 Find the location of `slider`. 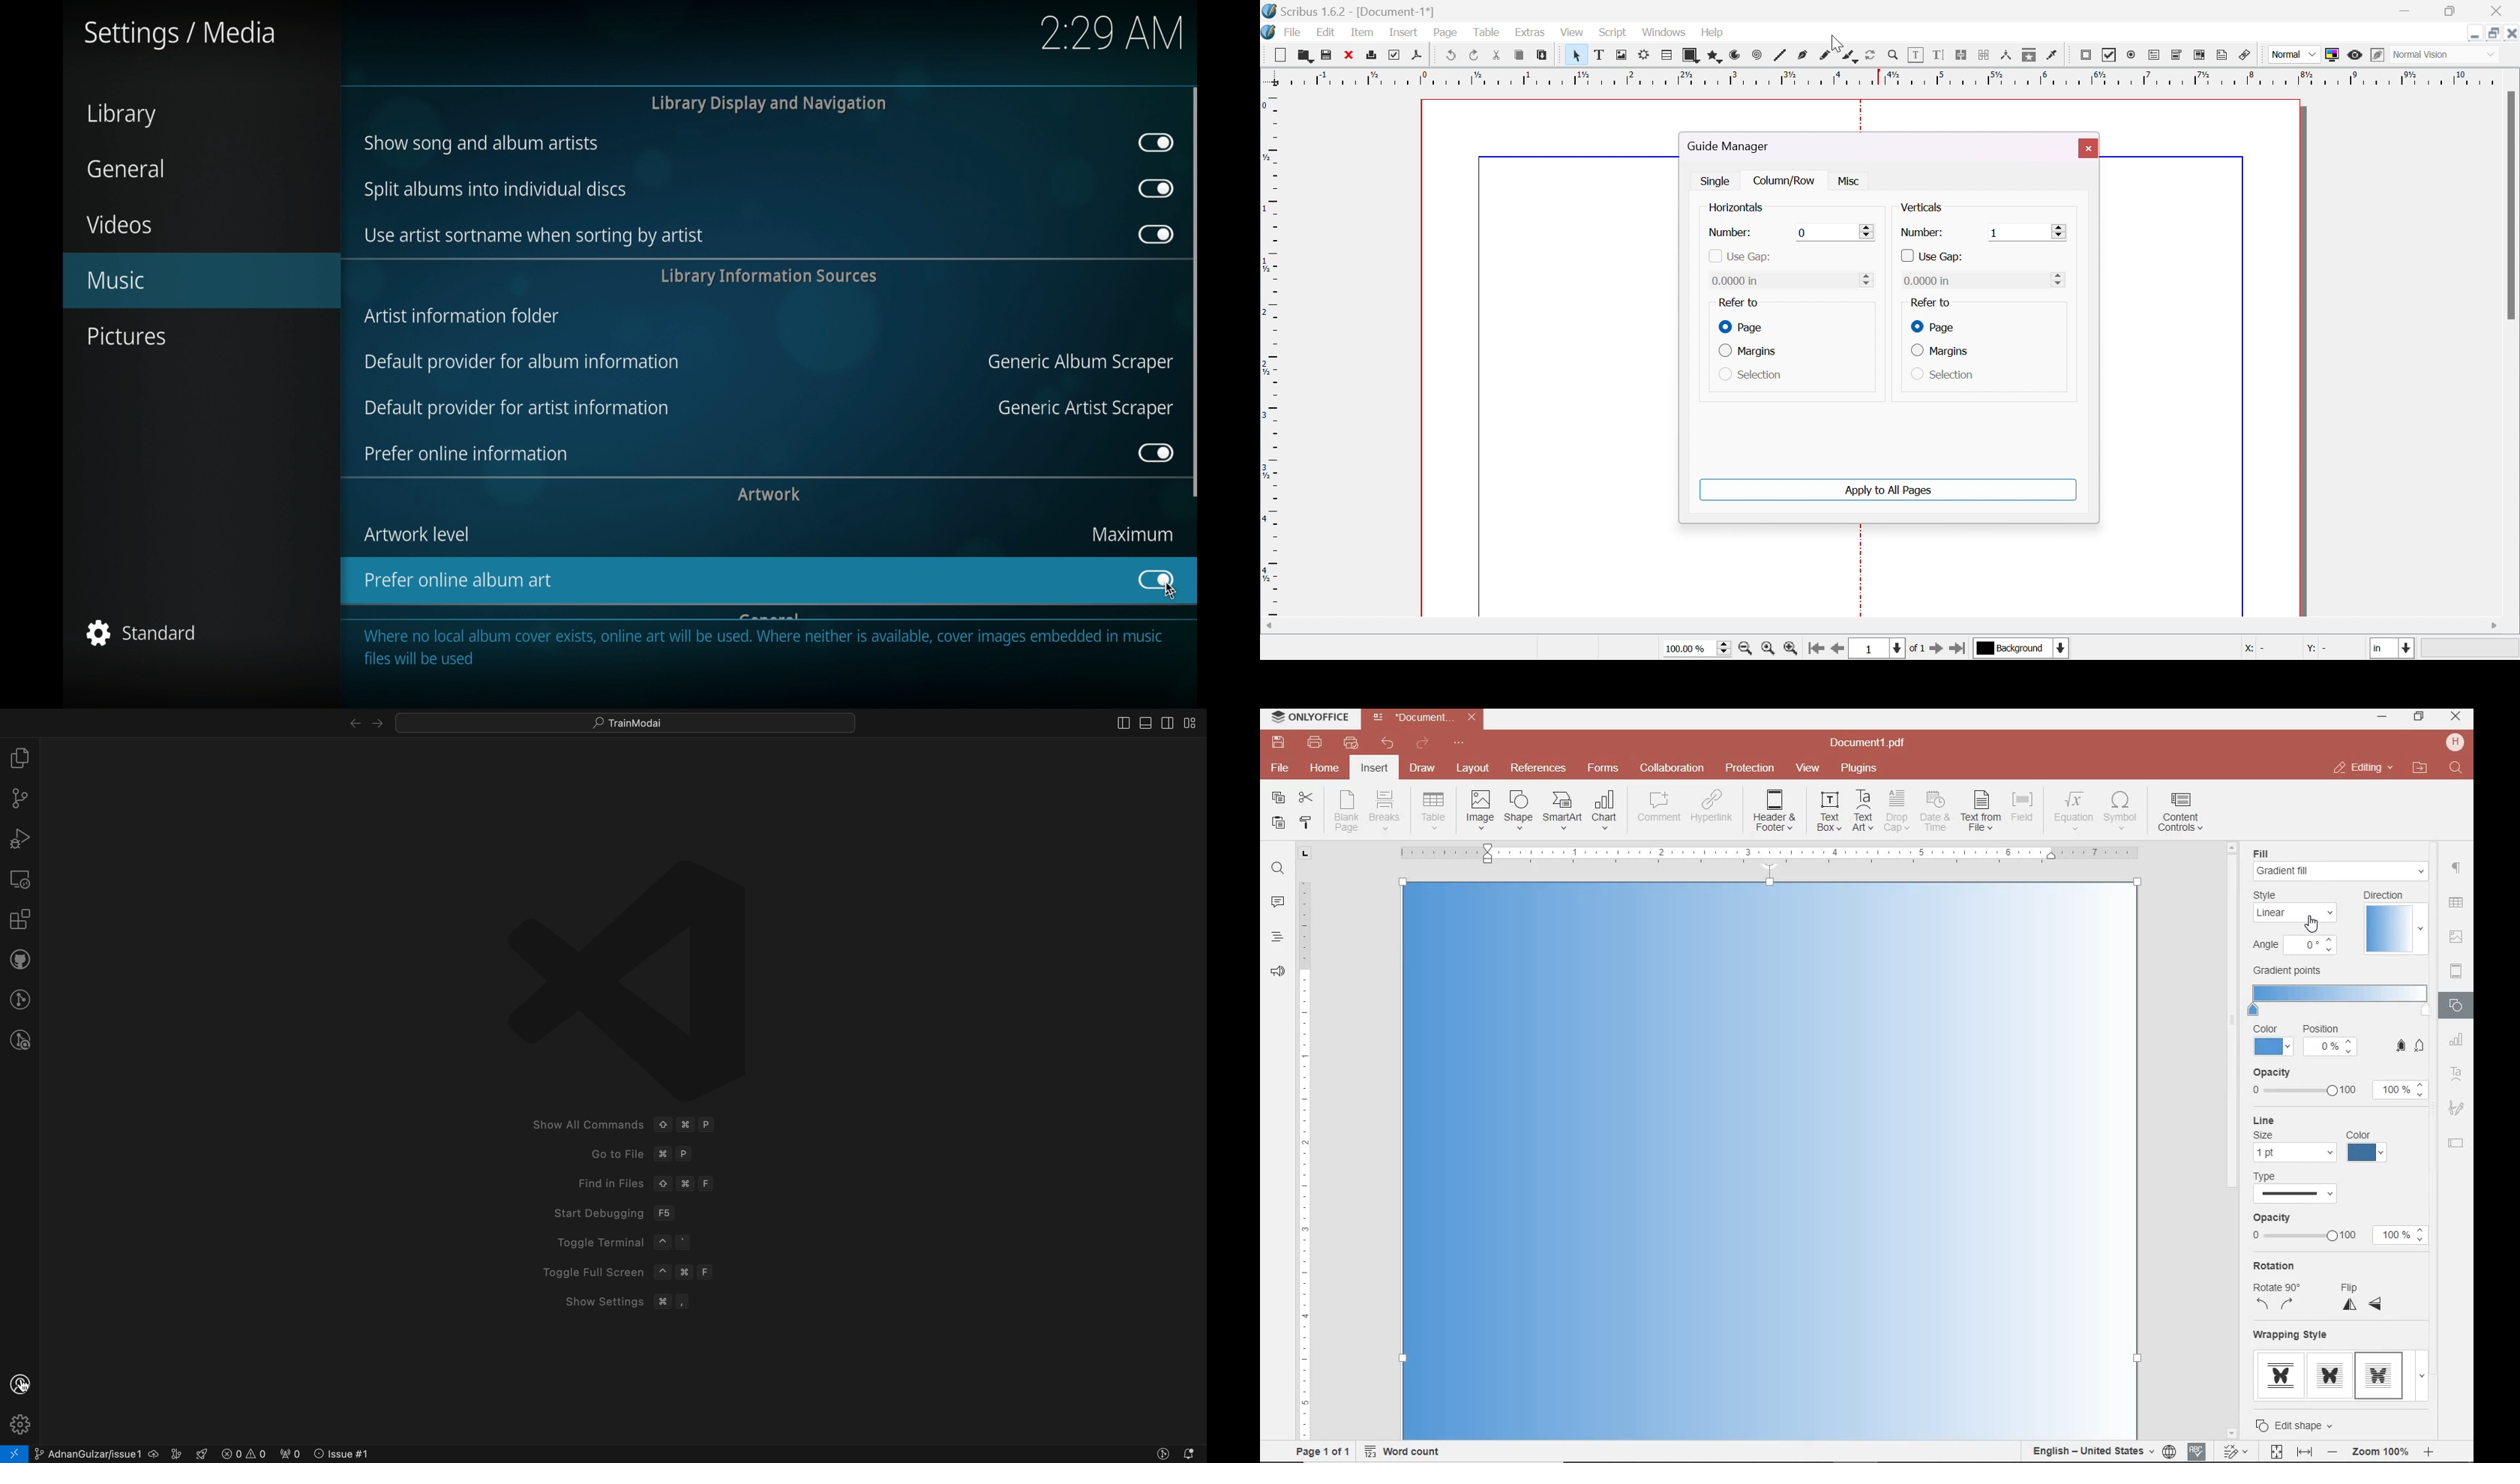

slider is located at coordinates (1869, 230).